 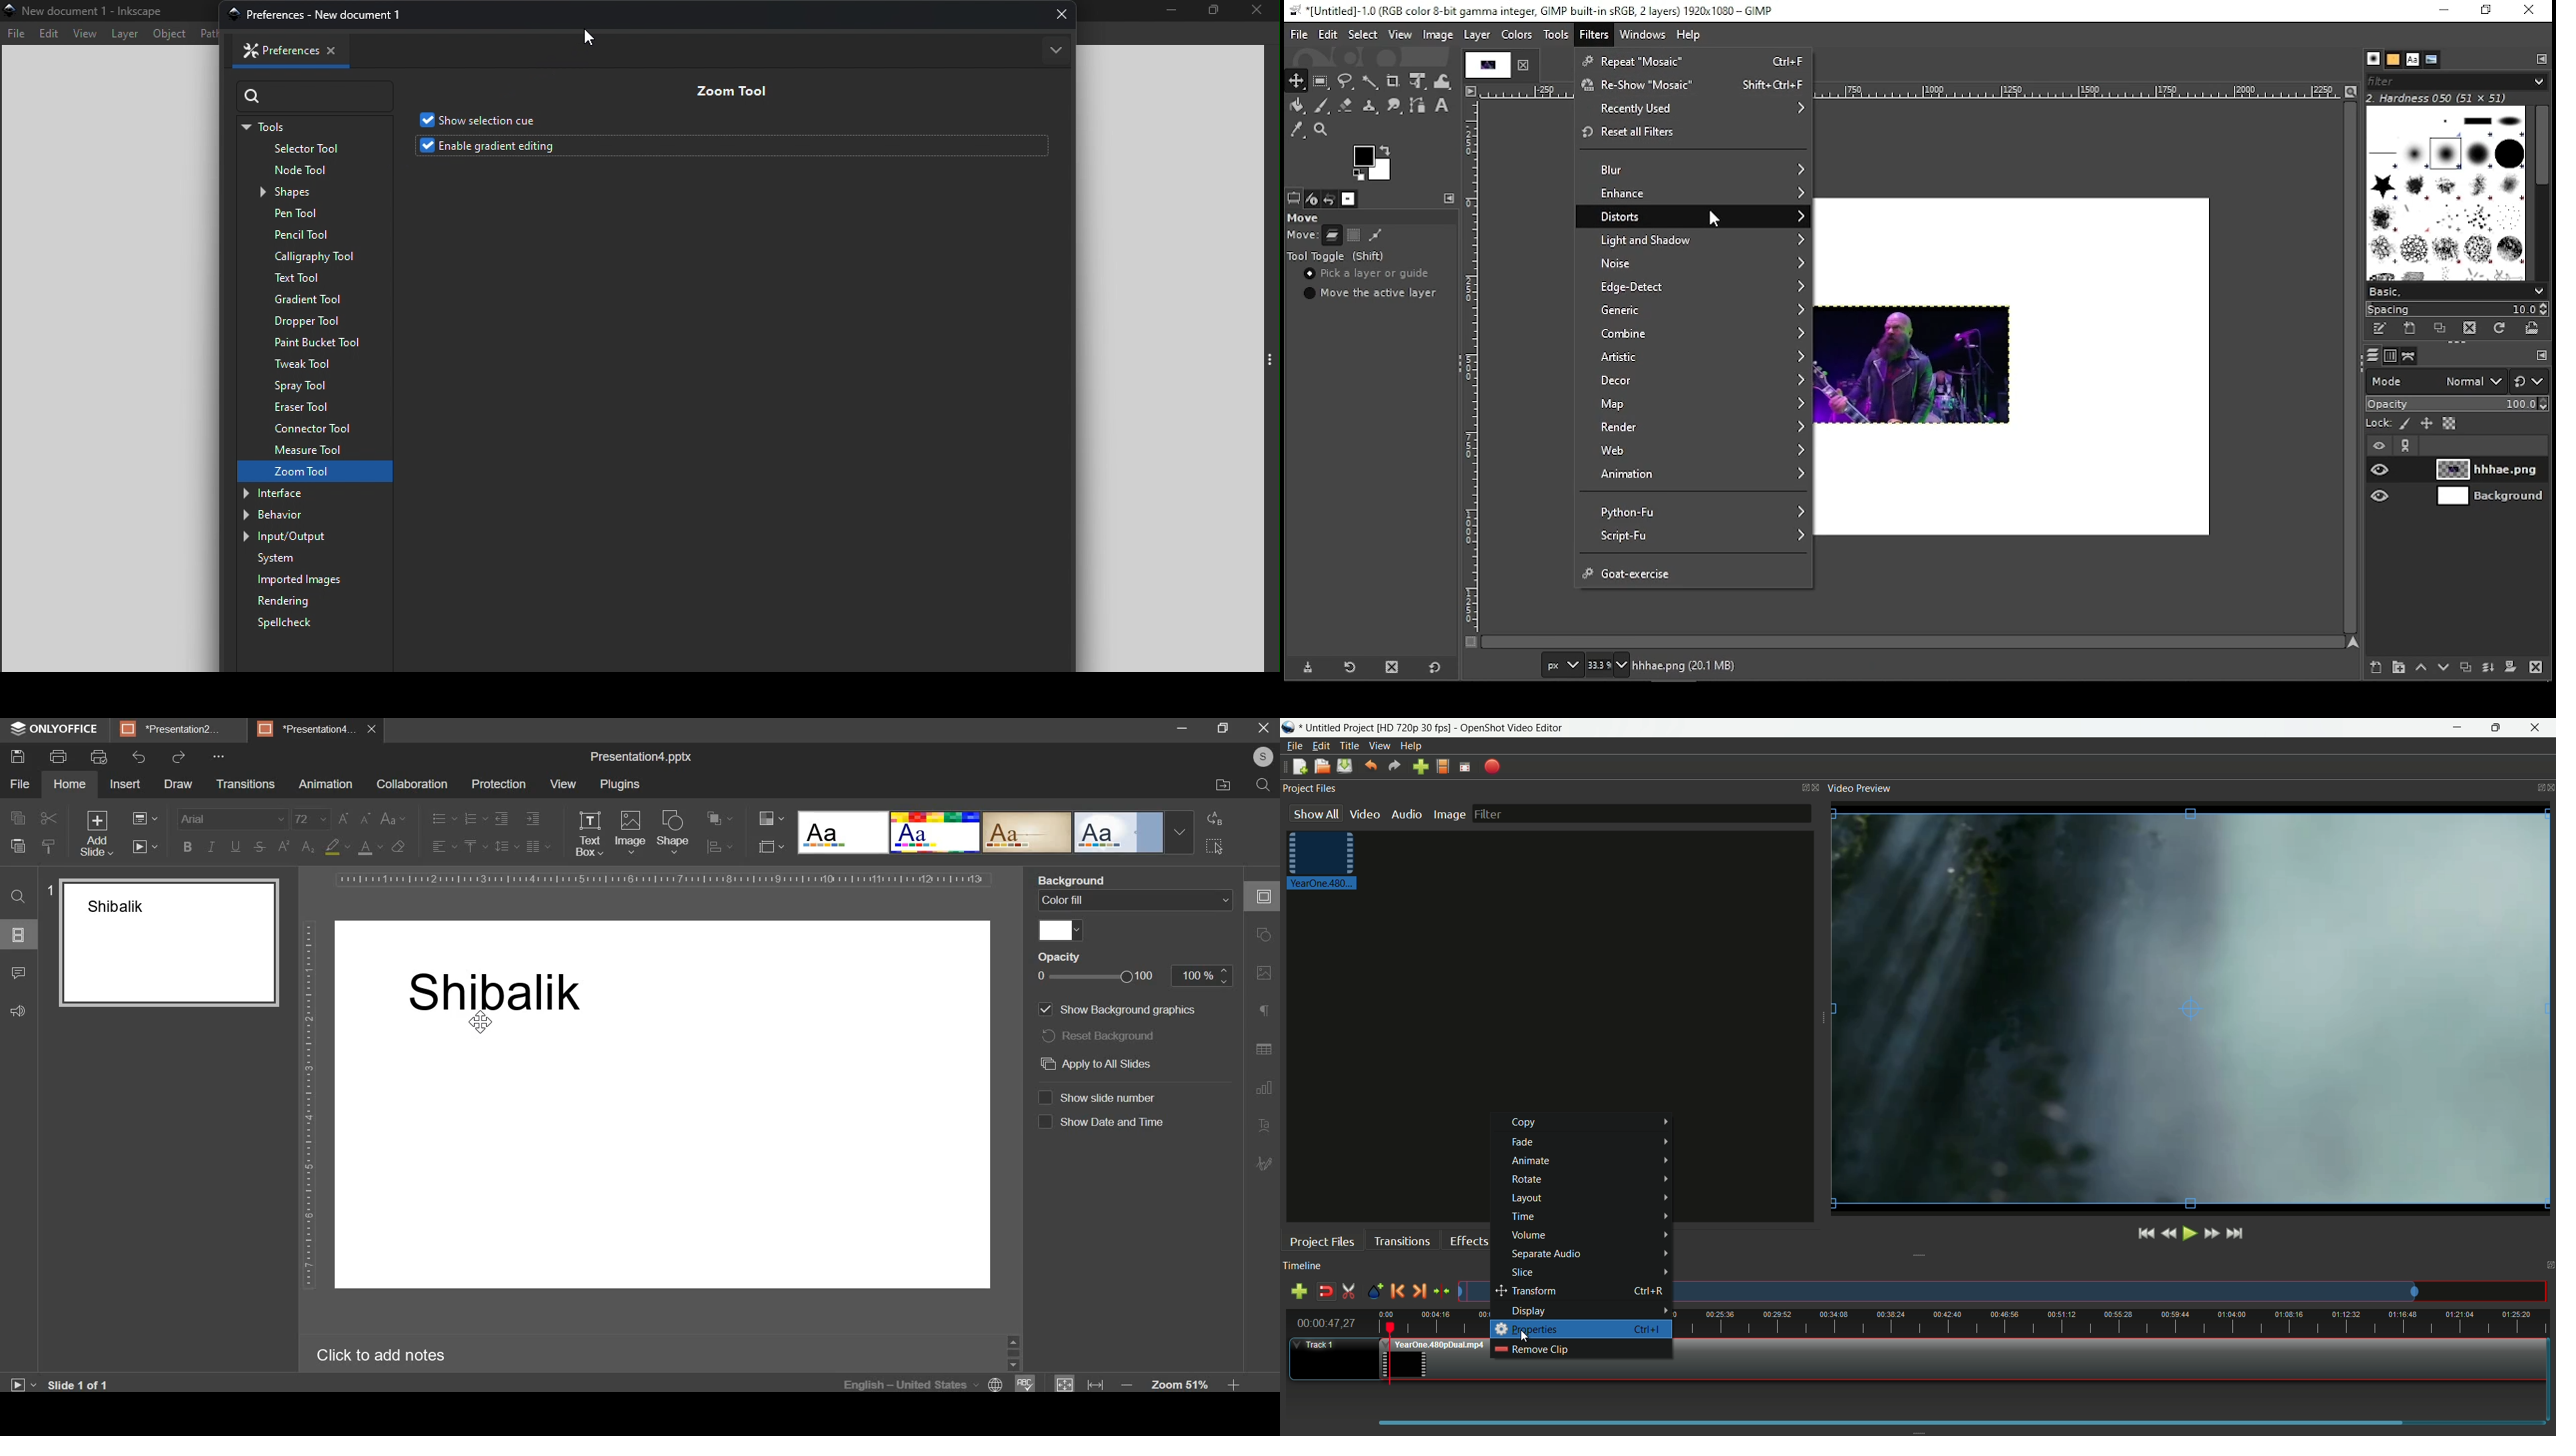 I want to click on fast forward, so click(x=2213, y=1233).